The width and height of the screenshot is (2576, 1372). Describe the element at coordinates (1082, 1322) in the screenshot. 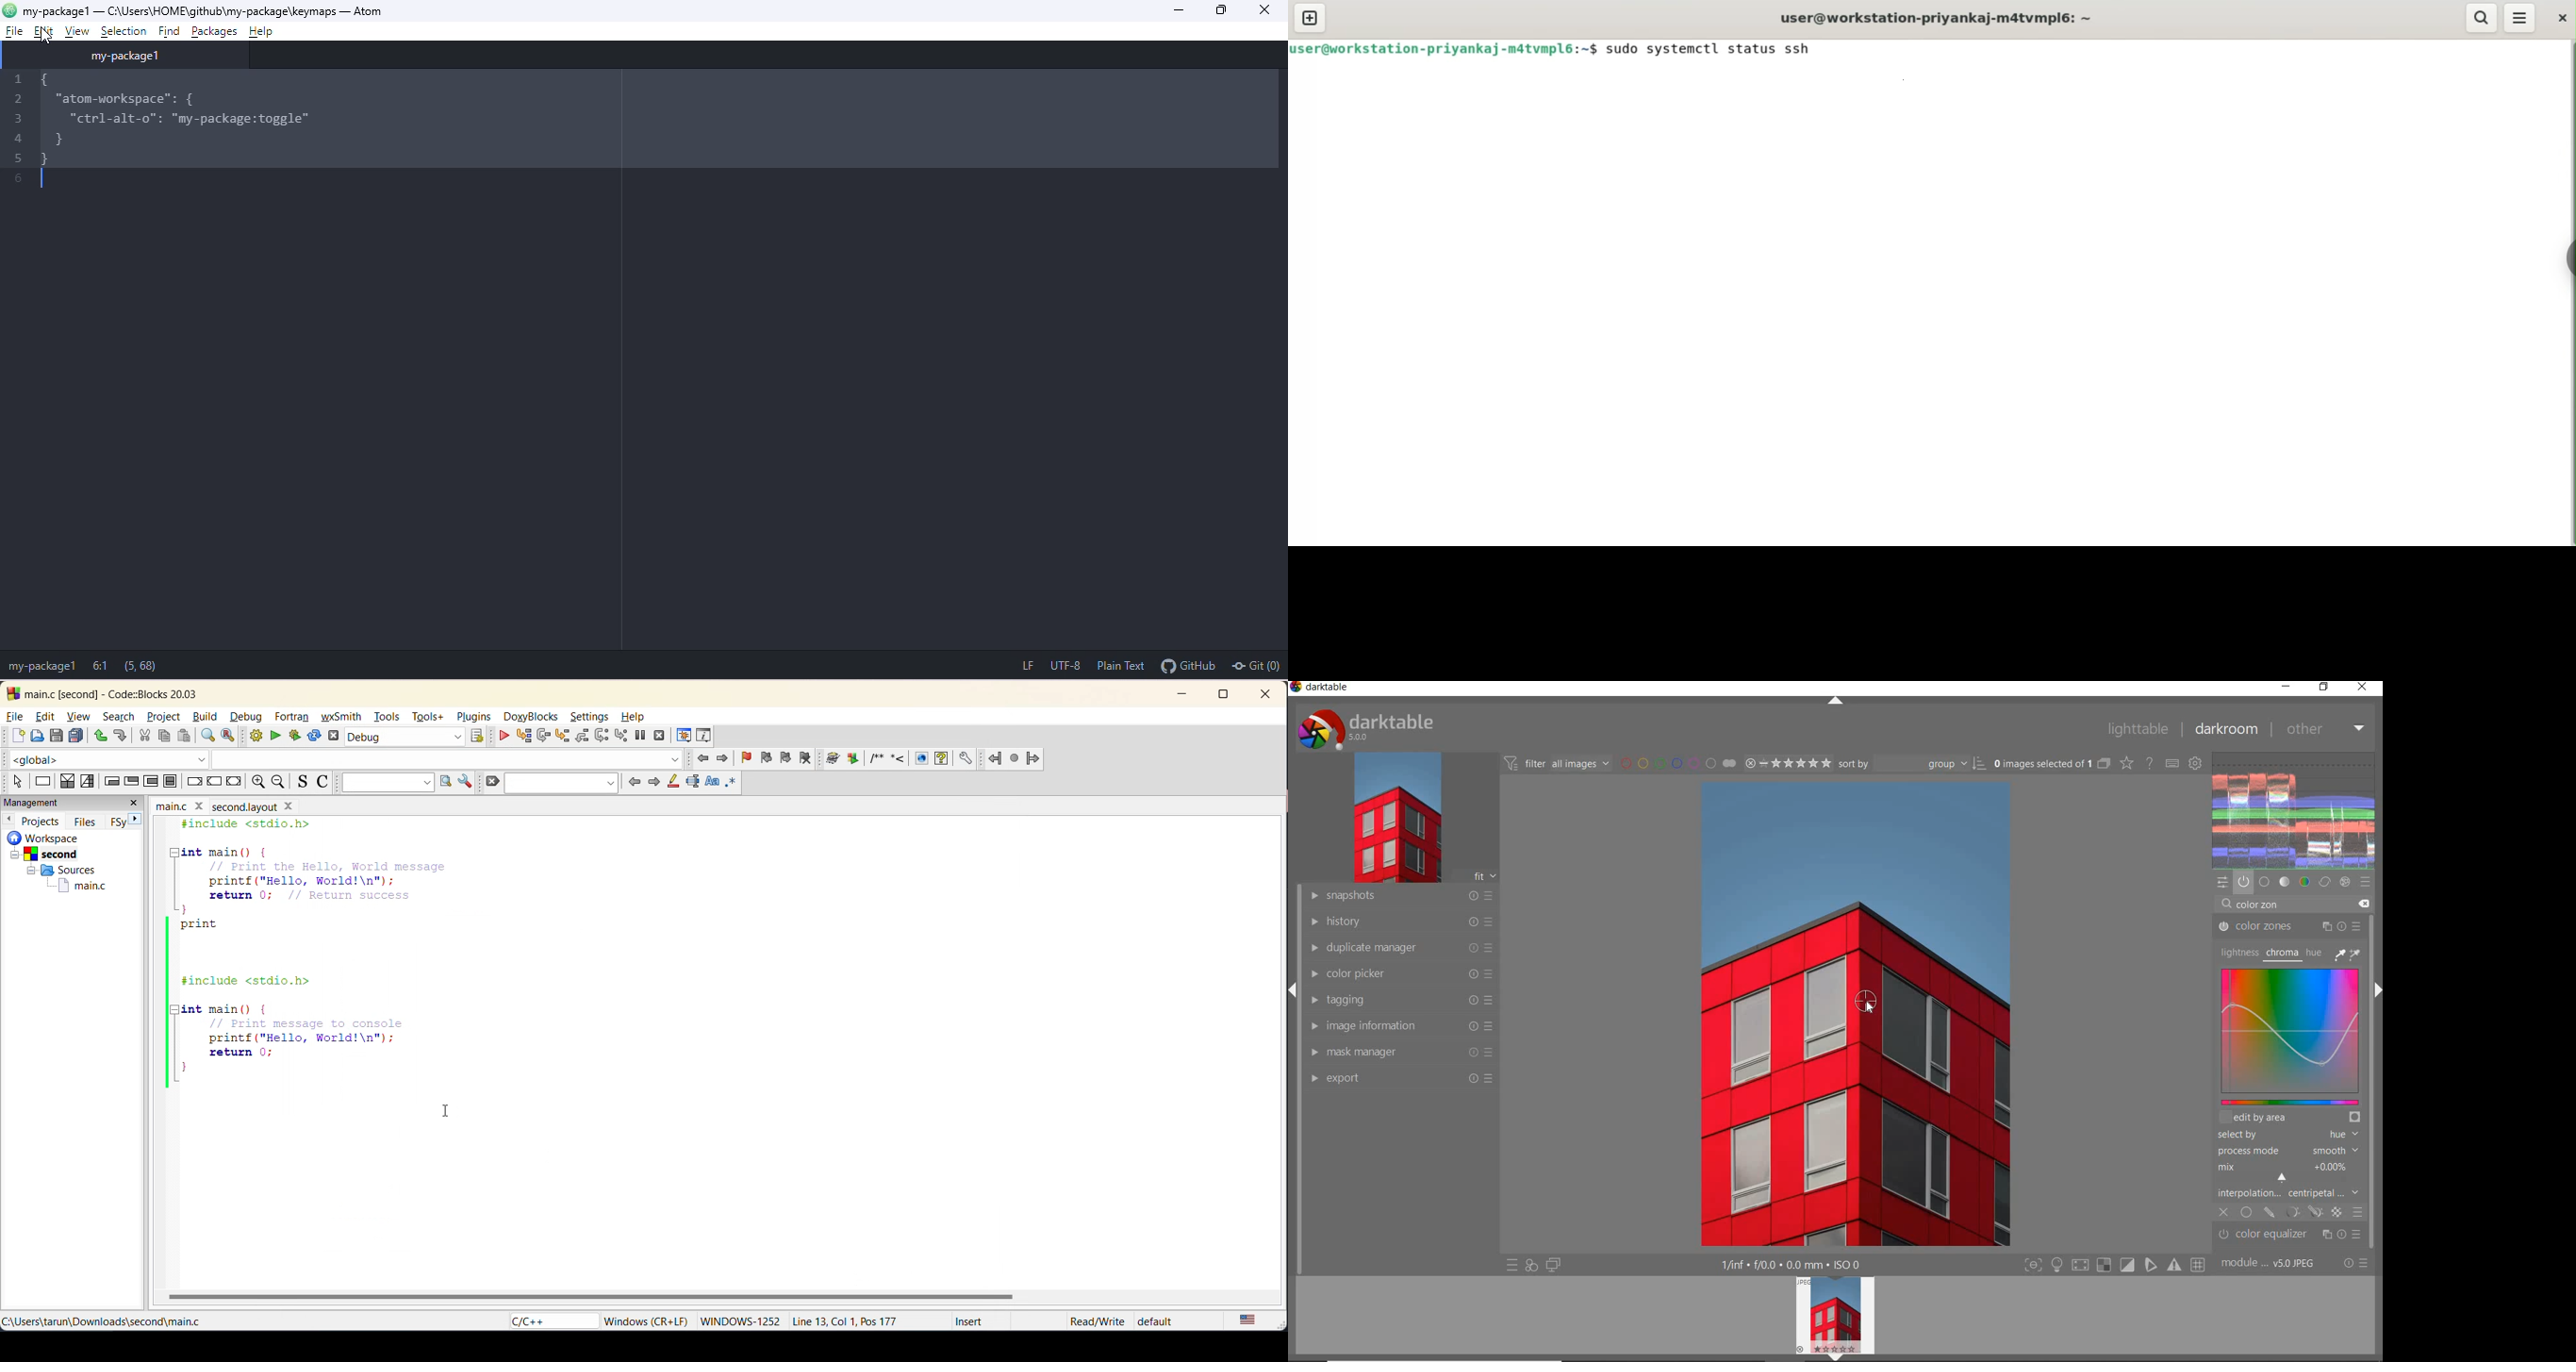

I see `Read/Write` at that location.